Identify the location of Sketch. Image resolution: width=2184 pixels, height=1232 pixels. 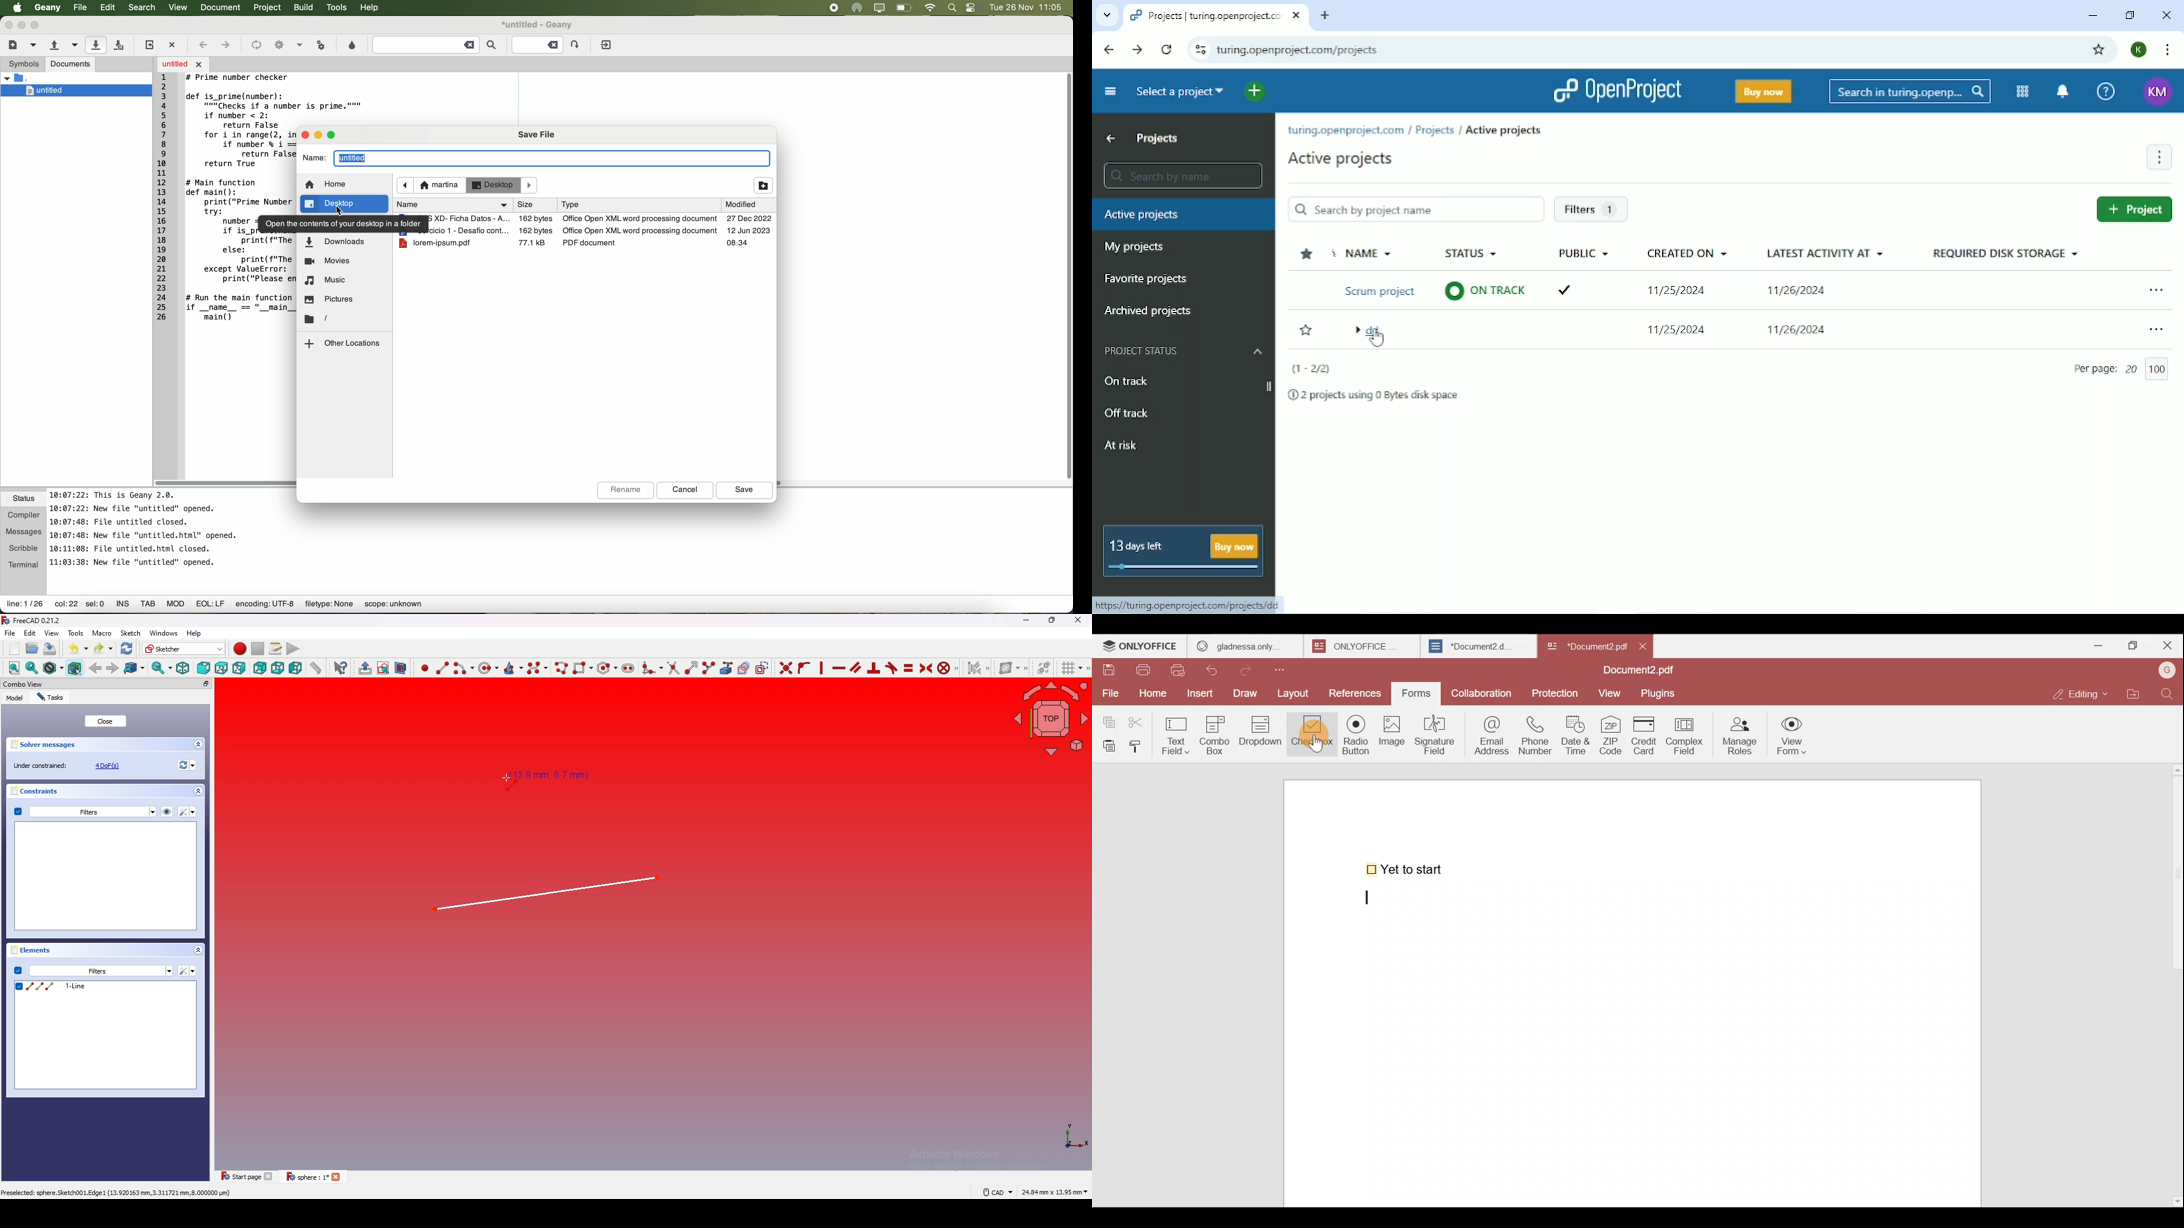
(131, 633).